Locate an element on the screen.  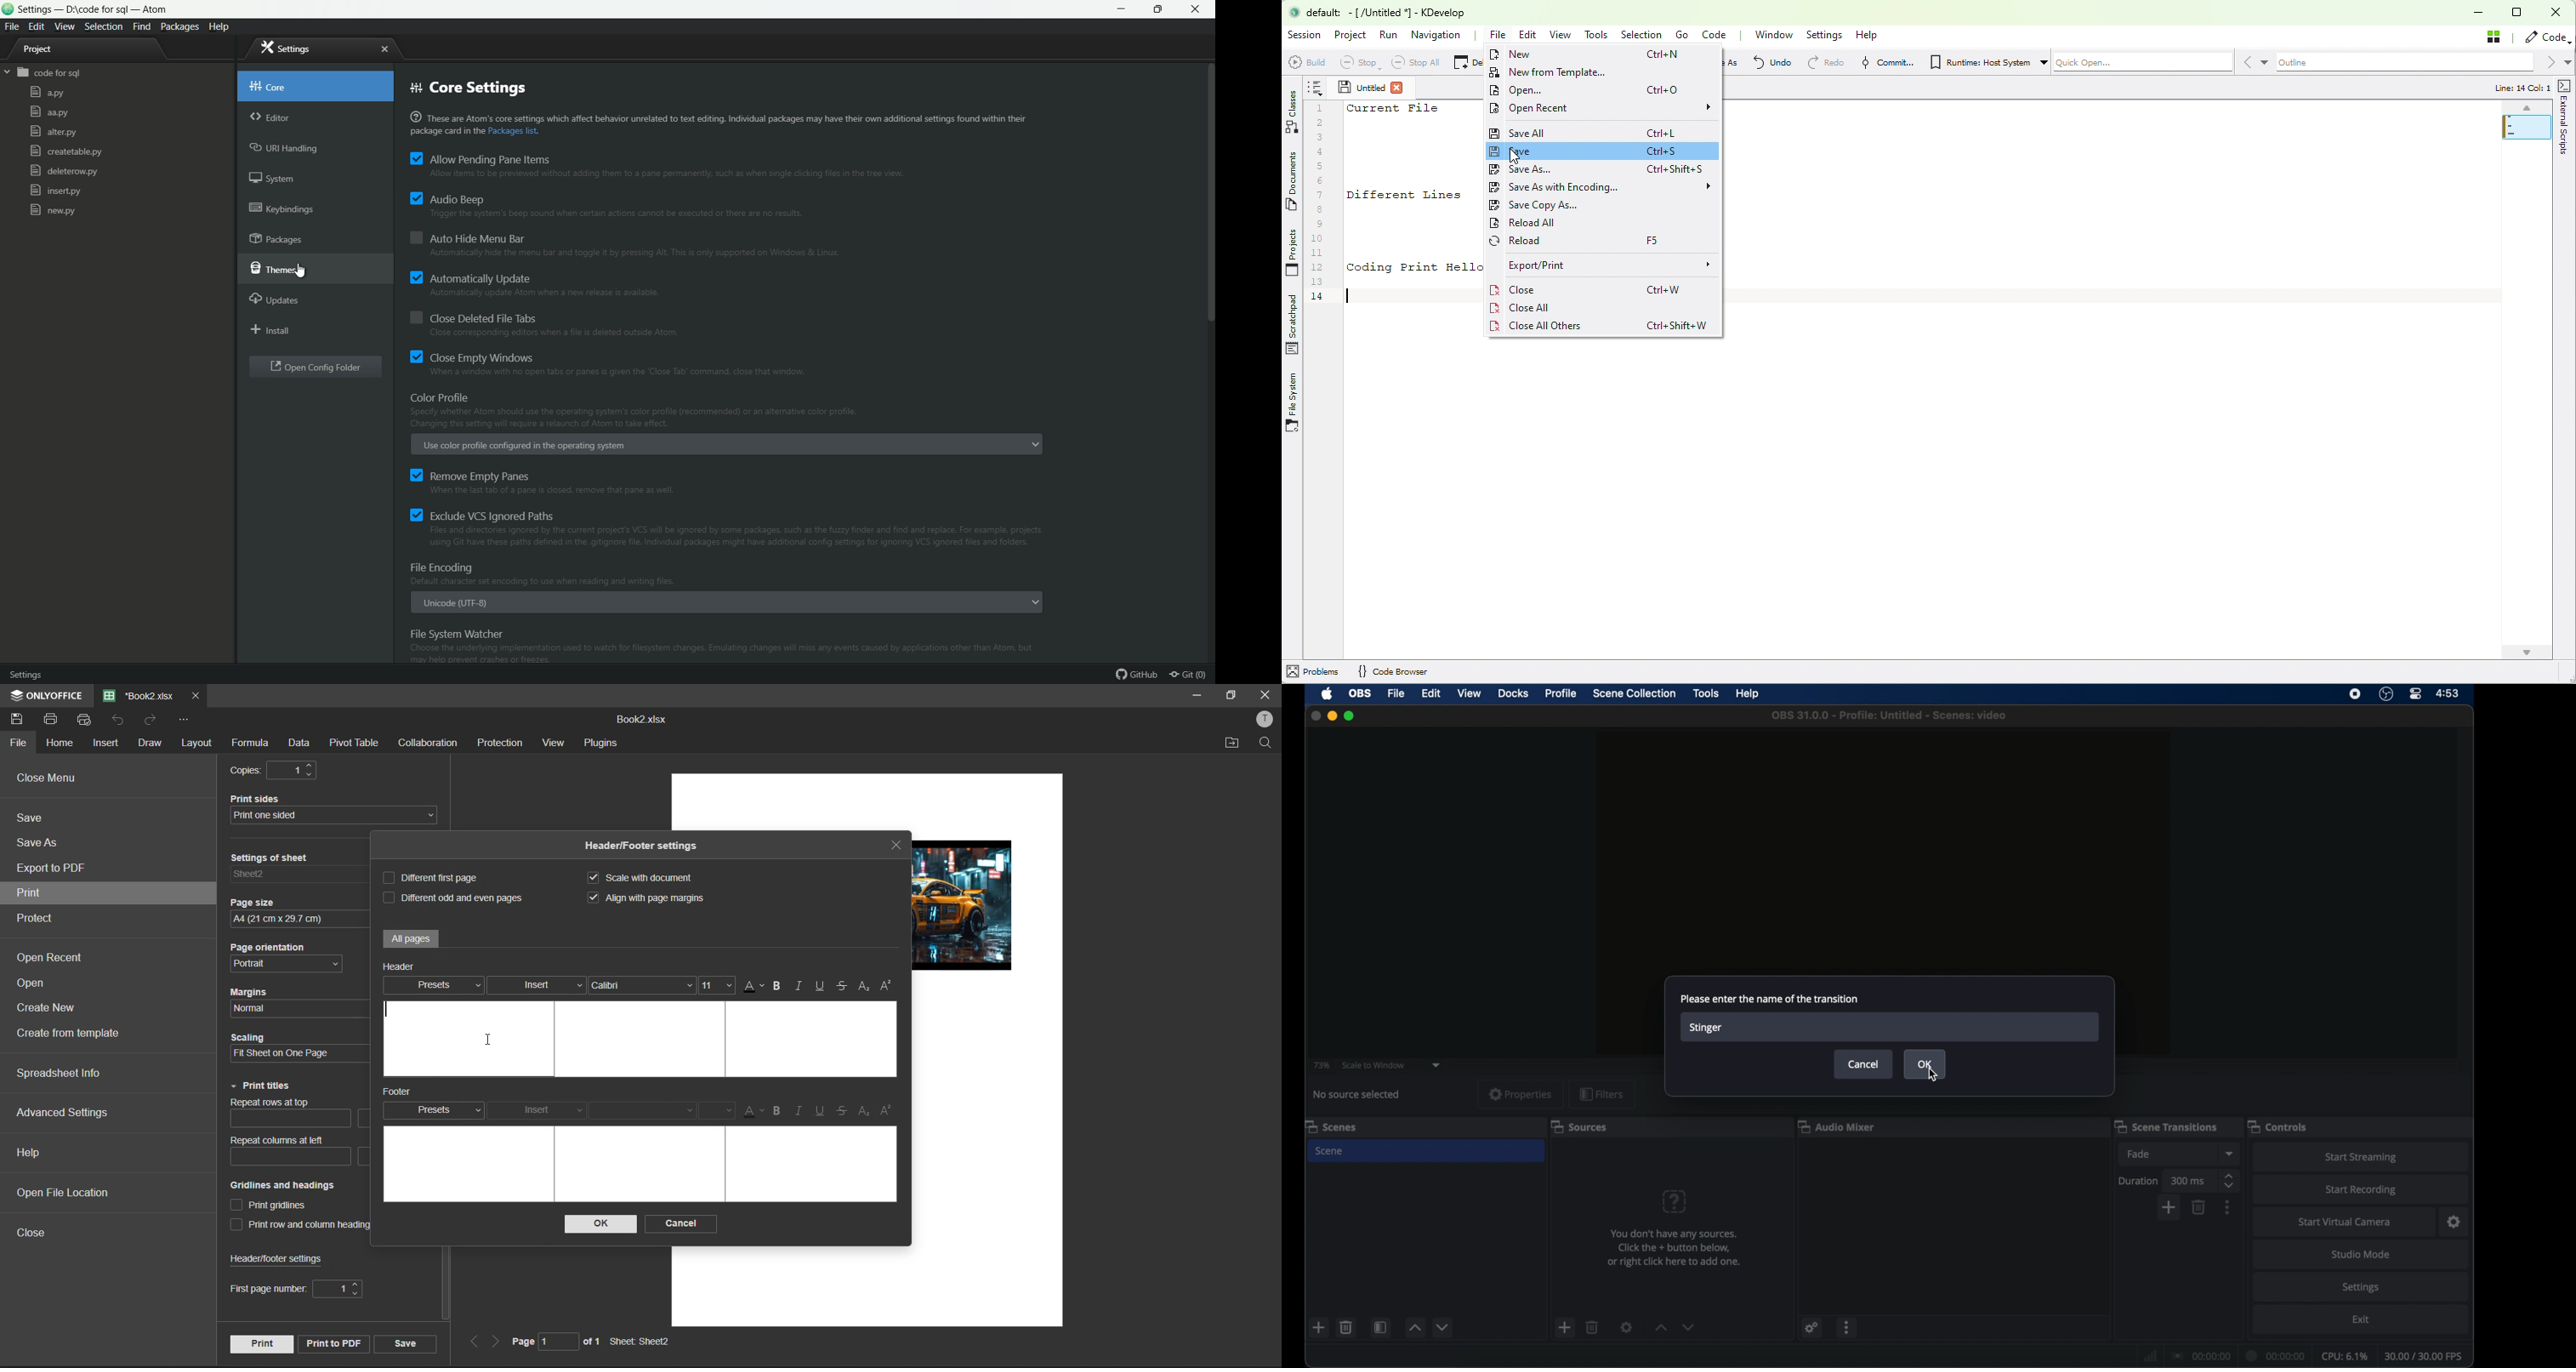
duration is located at coordinates (2276, 1355).